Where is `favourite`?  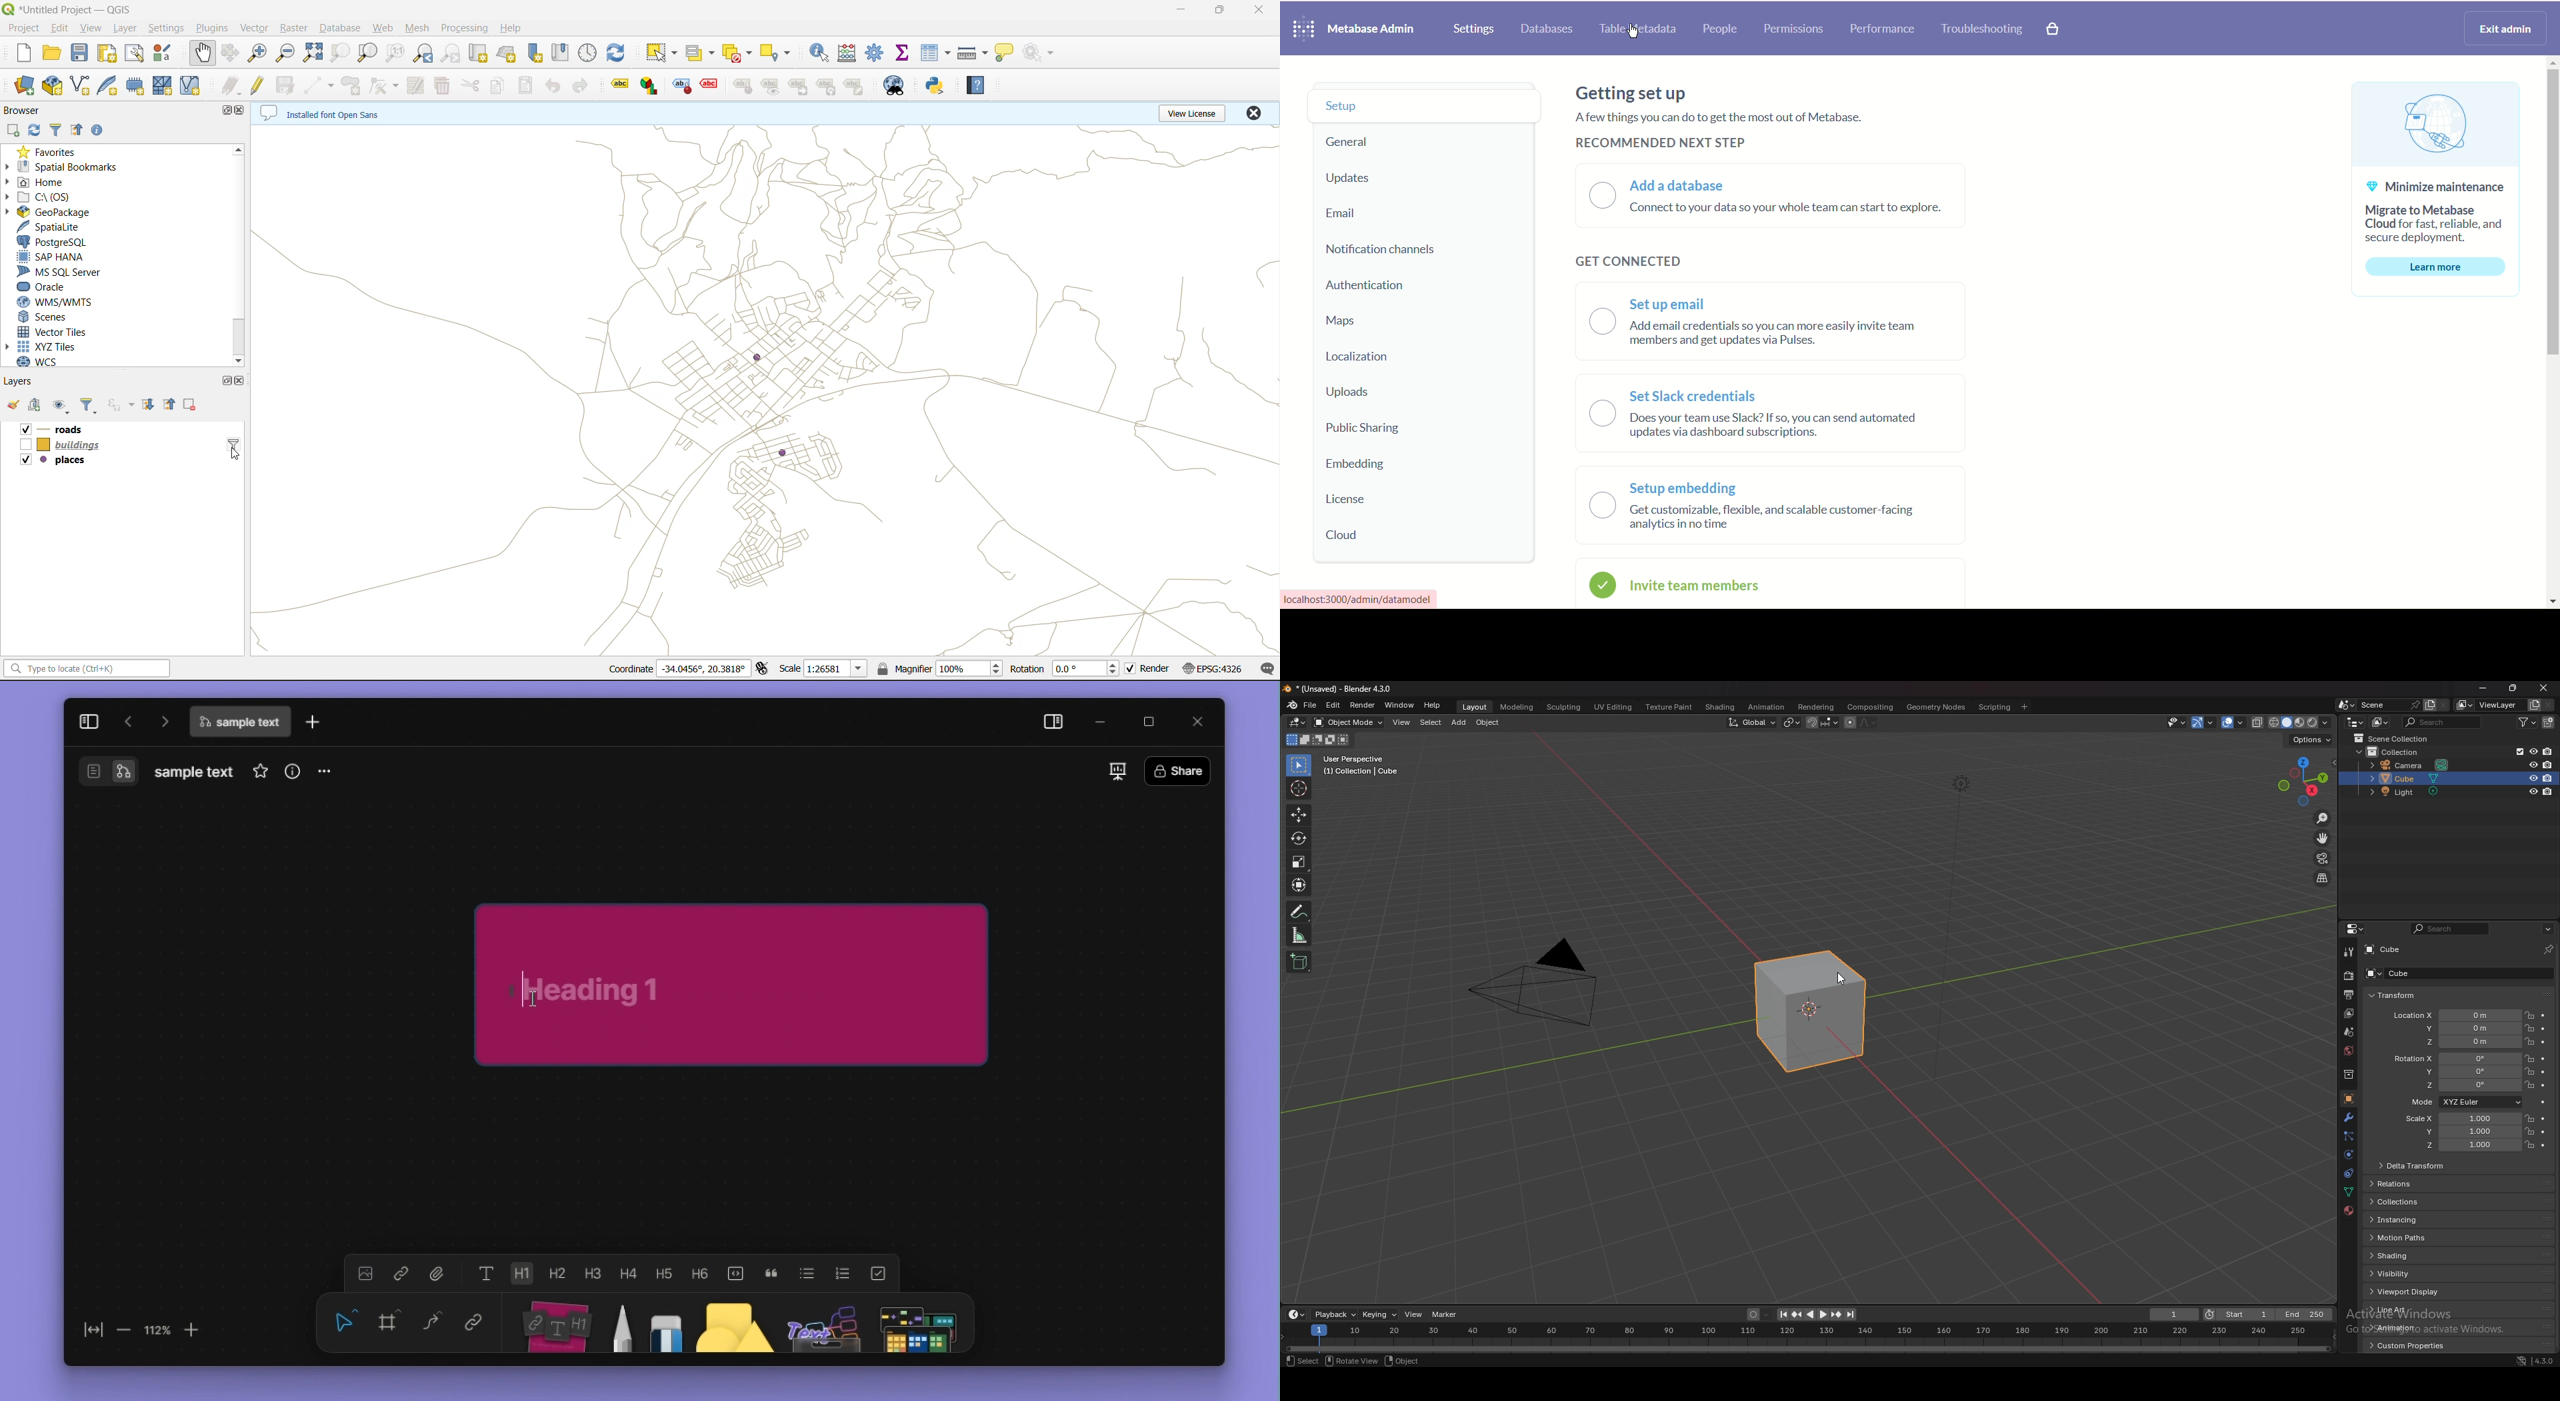 favourite is located at coordinates (260, 771).